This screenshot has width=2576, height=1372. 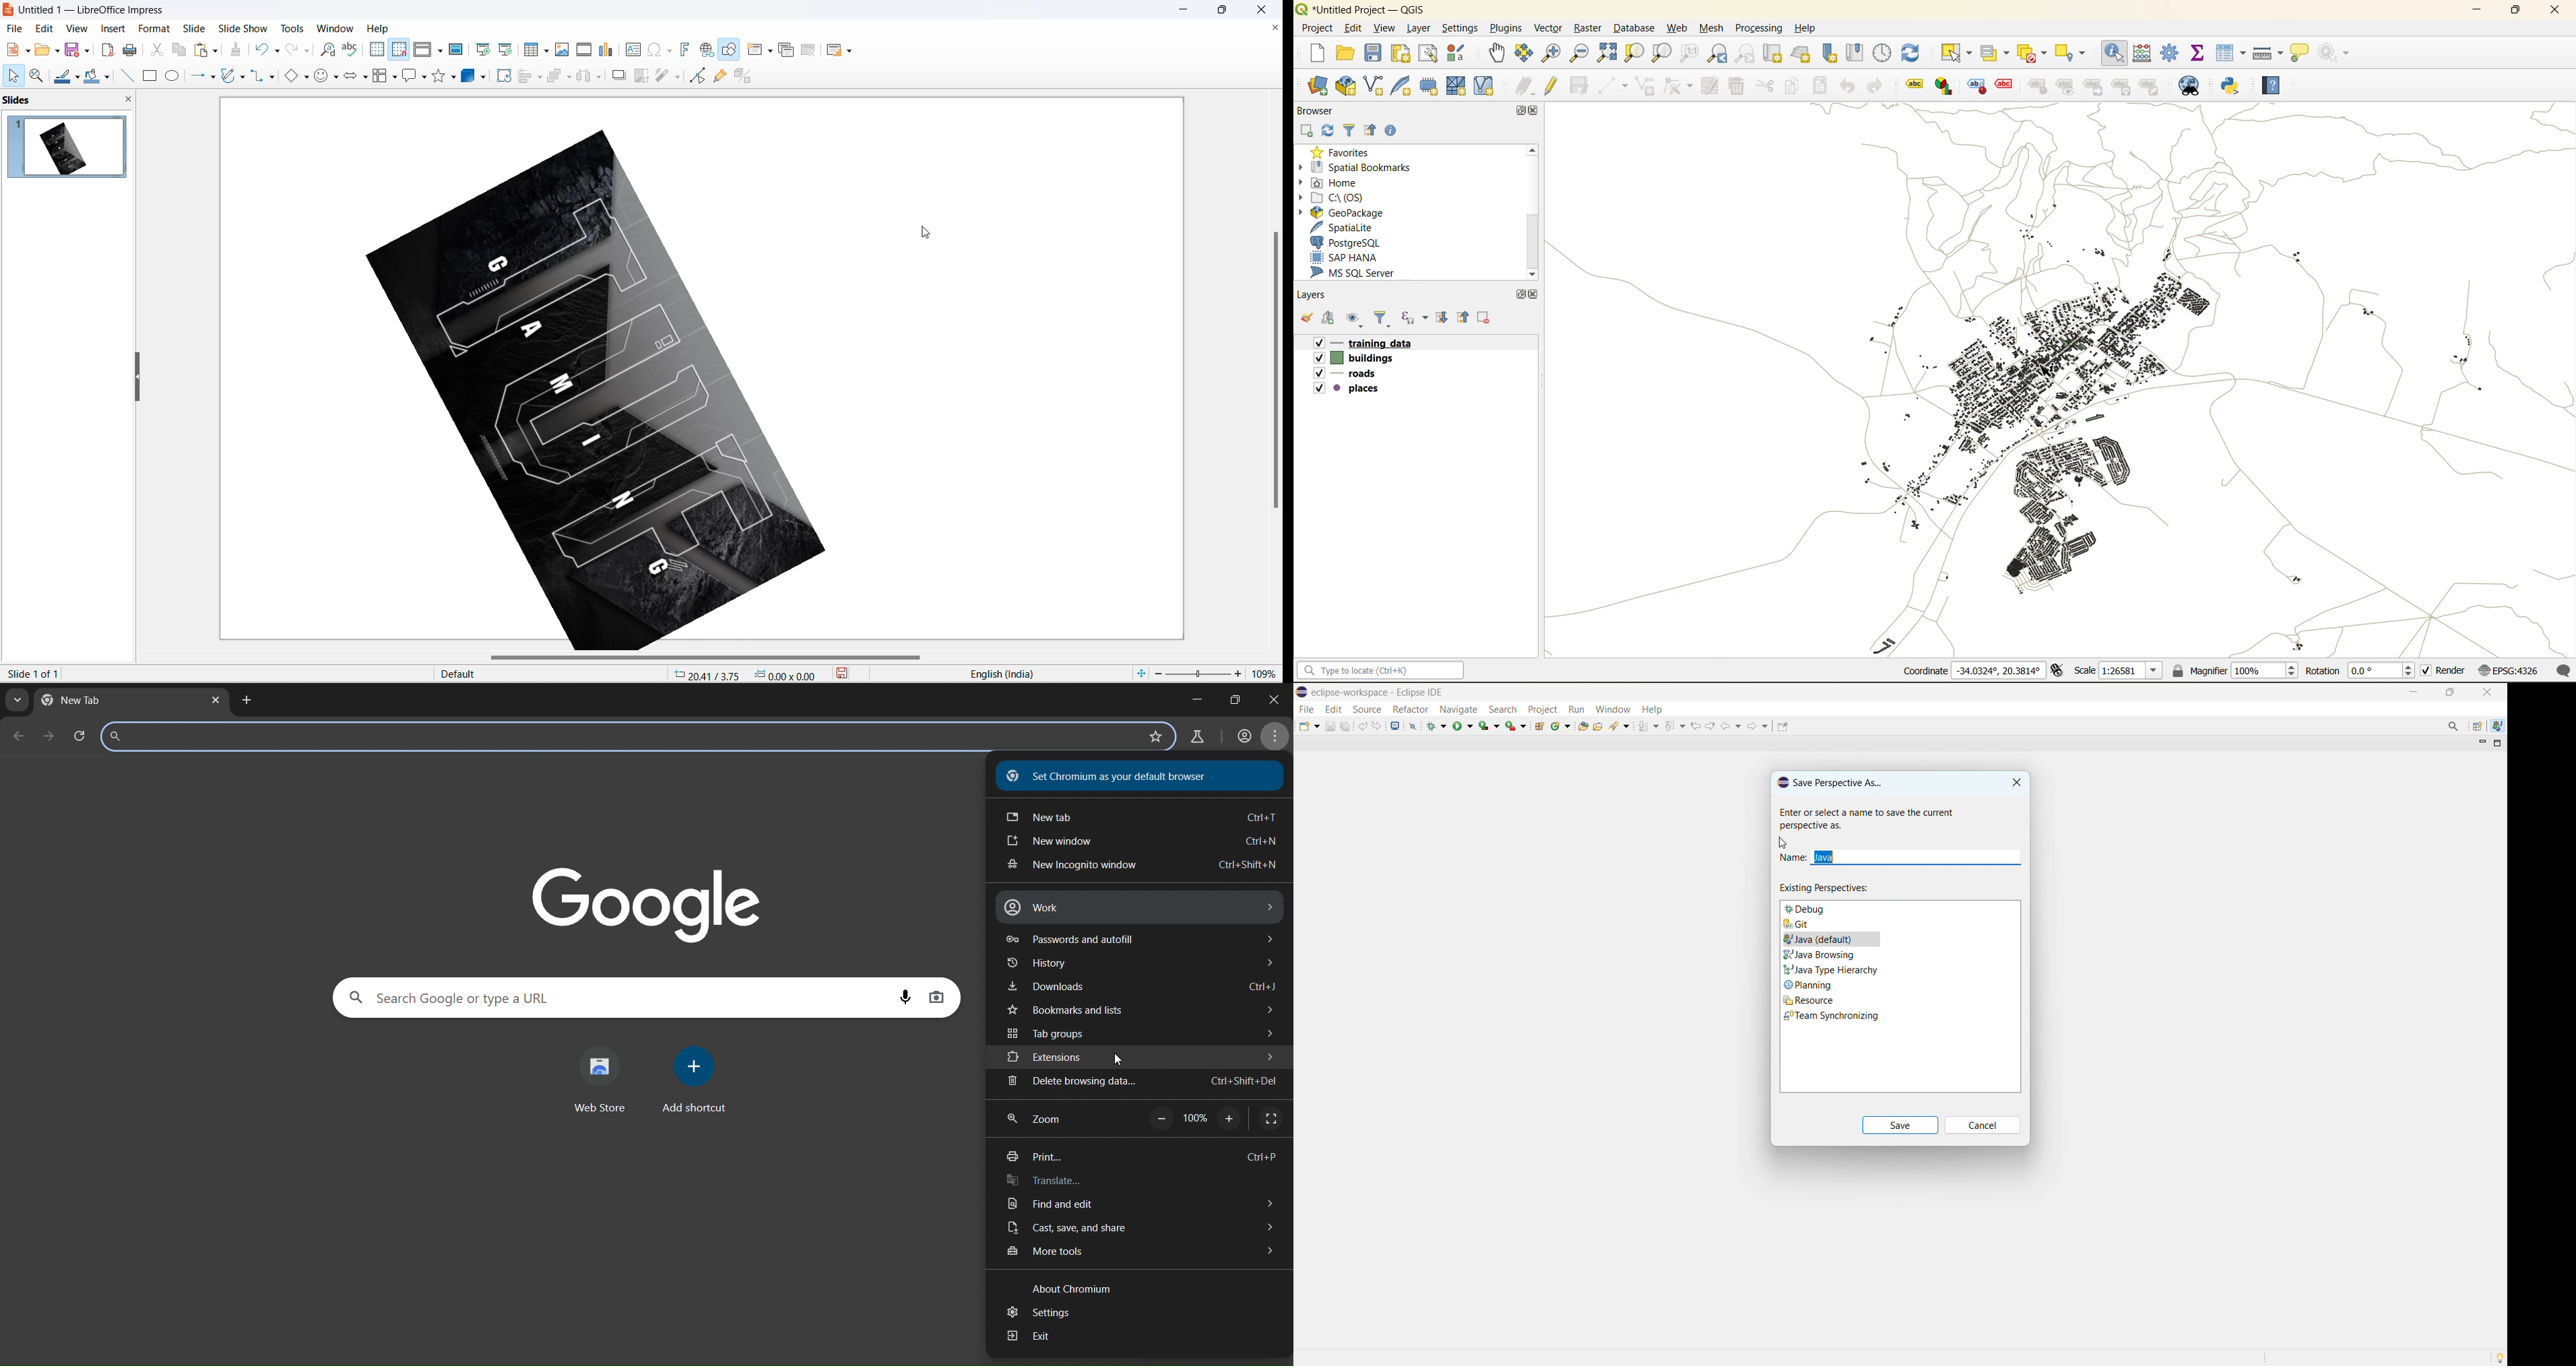 What do you see at coordinates (2199, 53) in the screenshot?
I see `statistical summary` at bounding box center [2199, 53].